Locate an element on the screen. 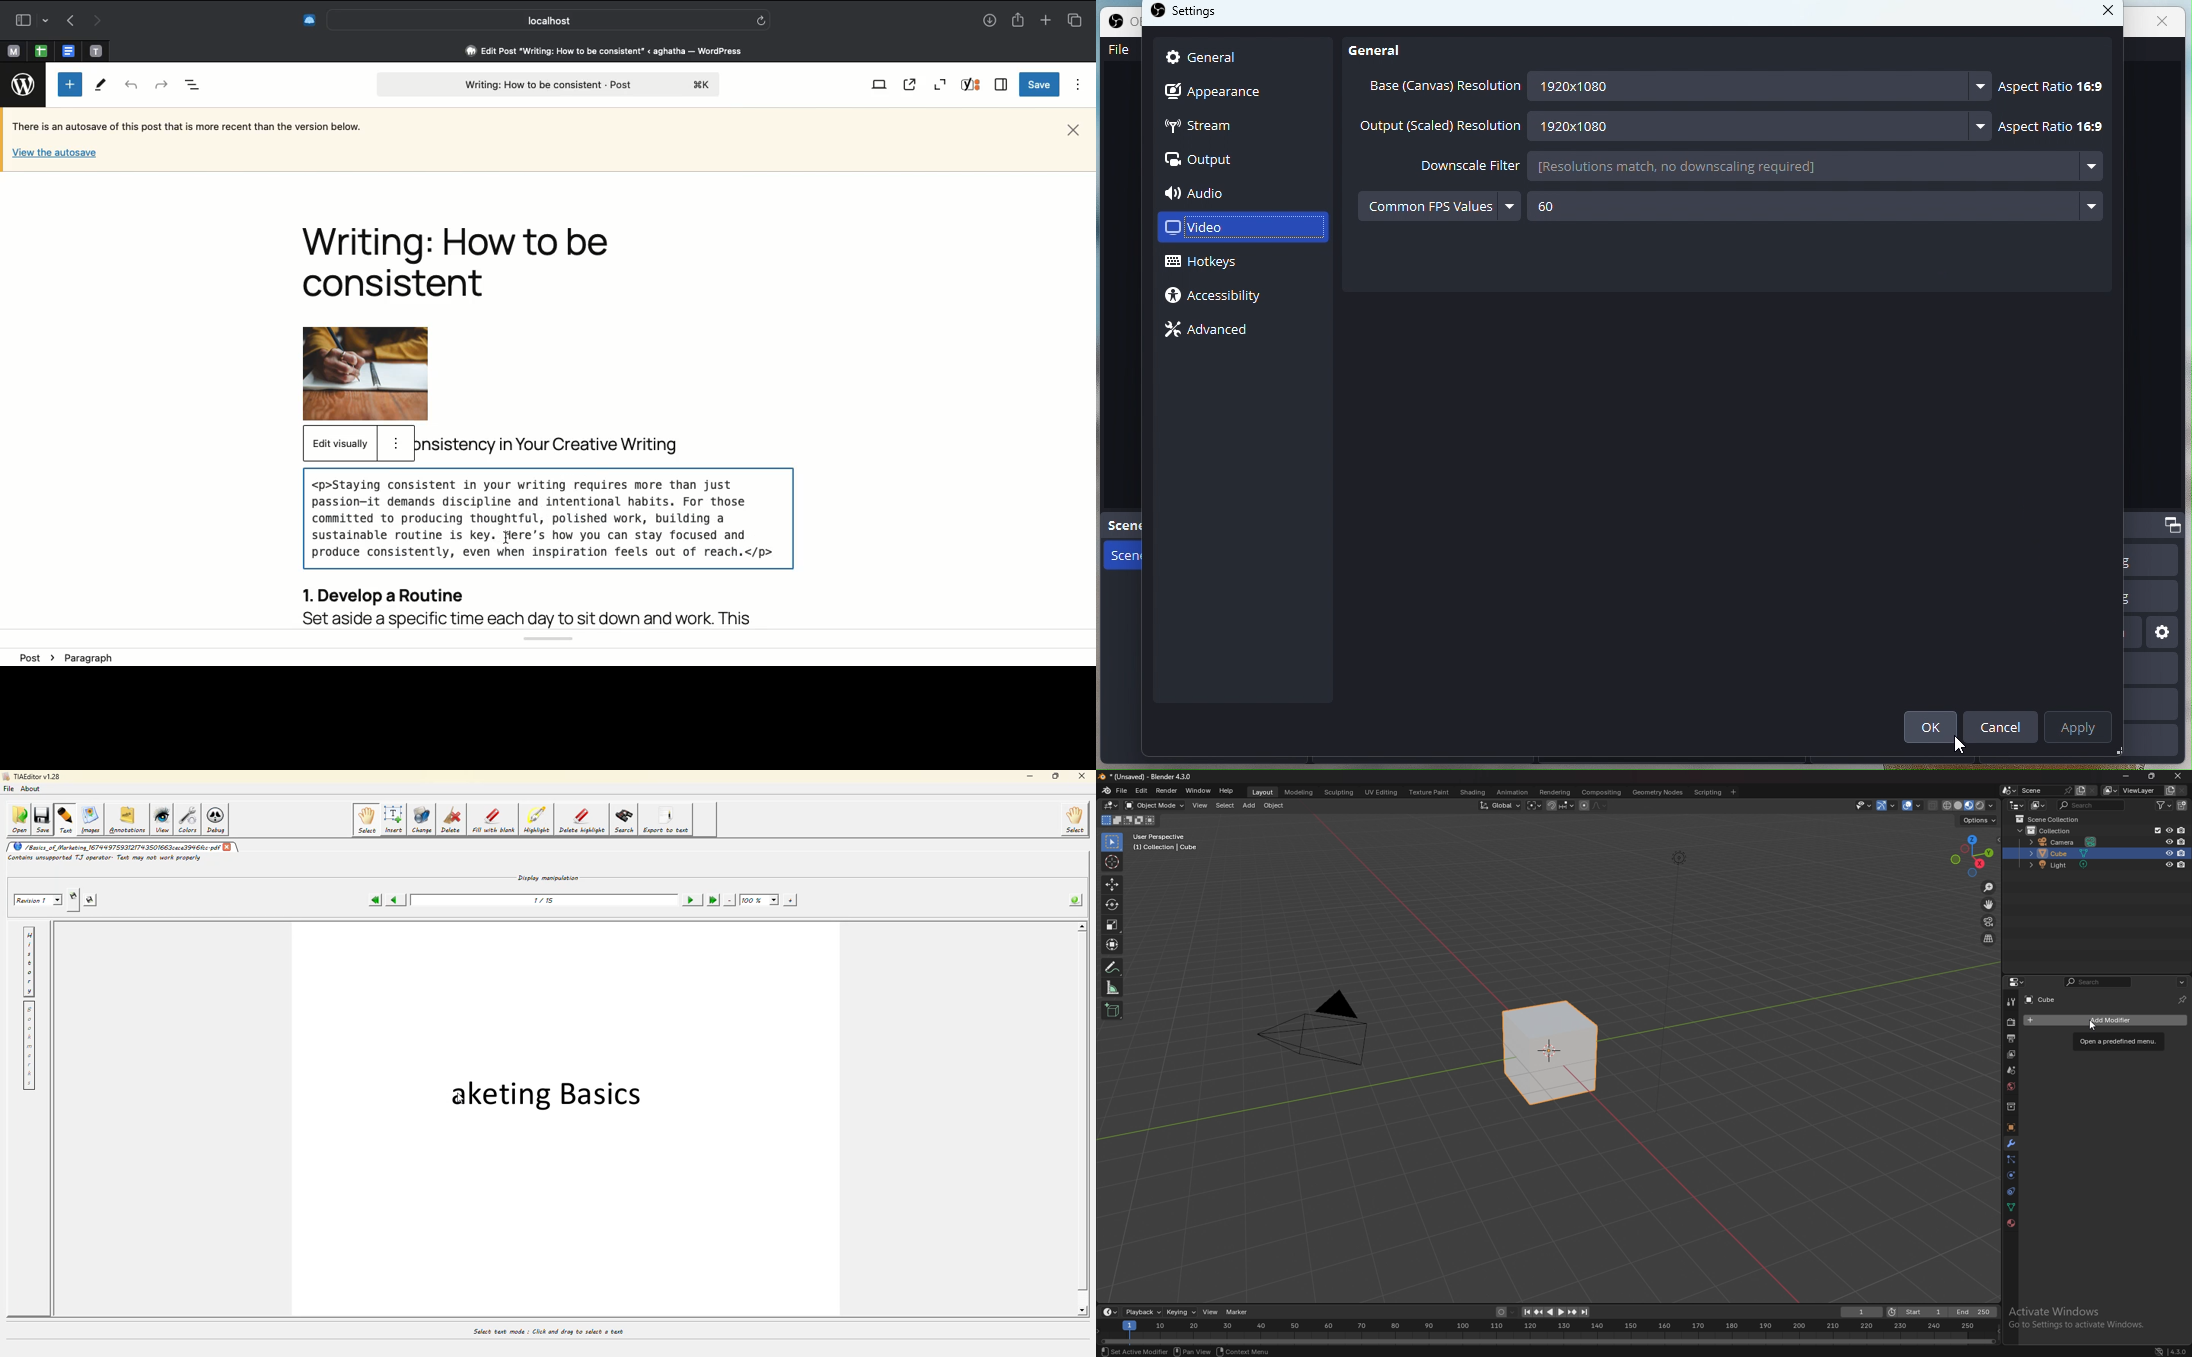  Aspect ratio 16:9 is located at coordinates (2054, 85).